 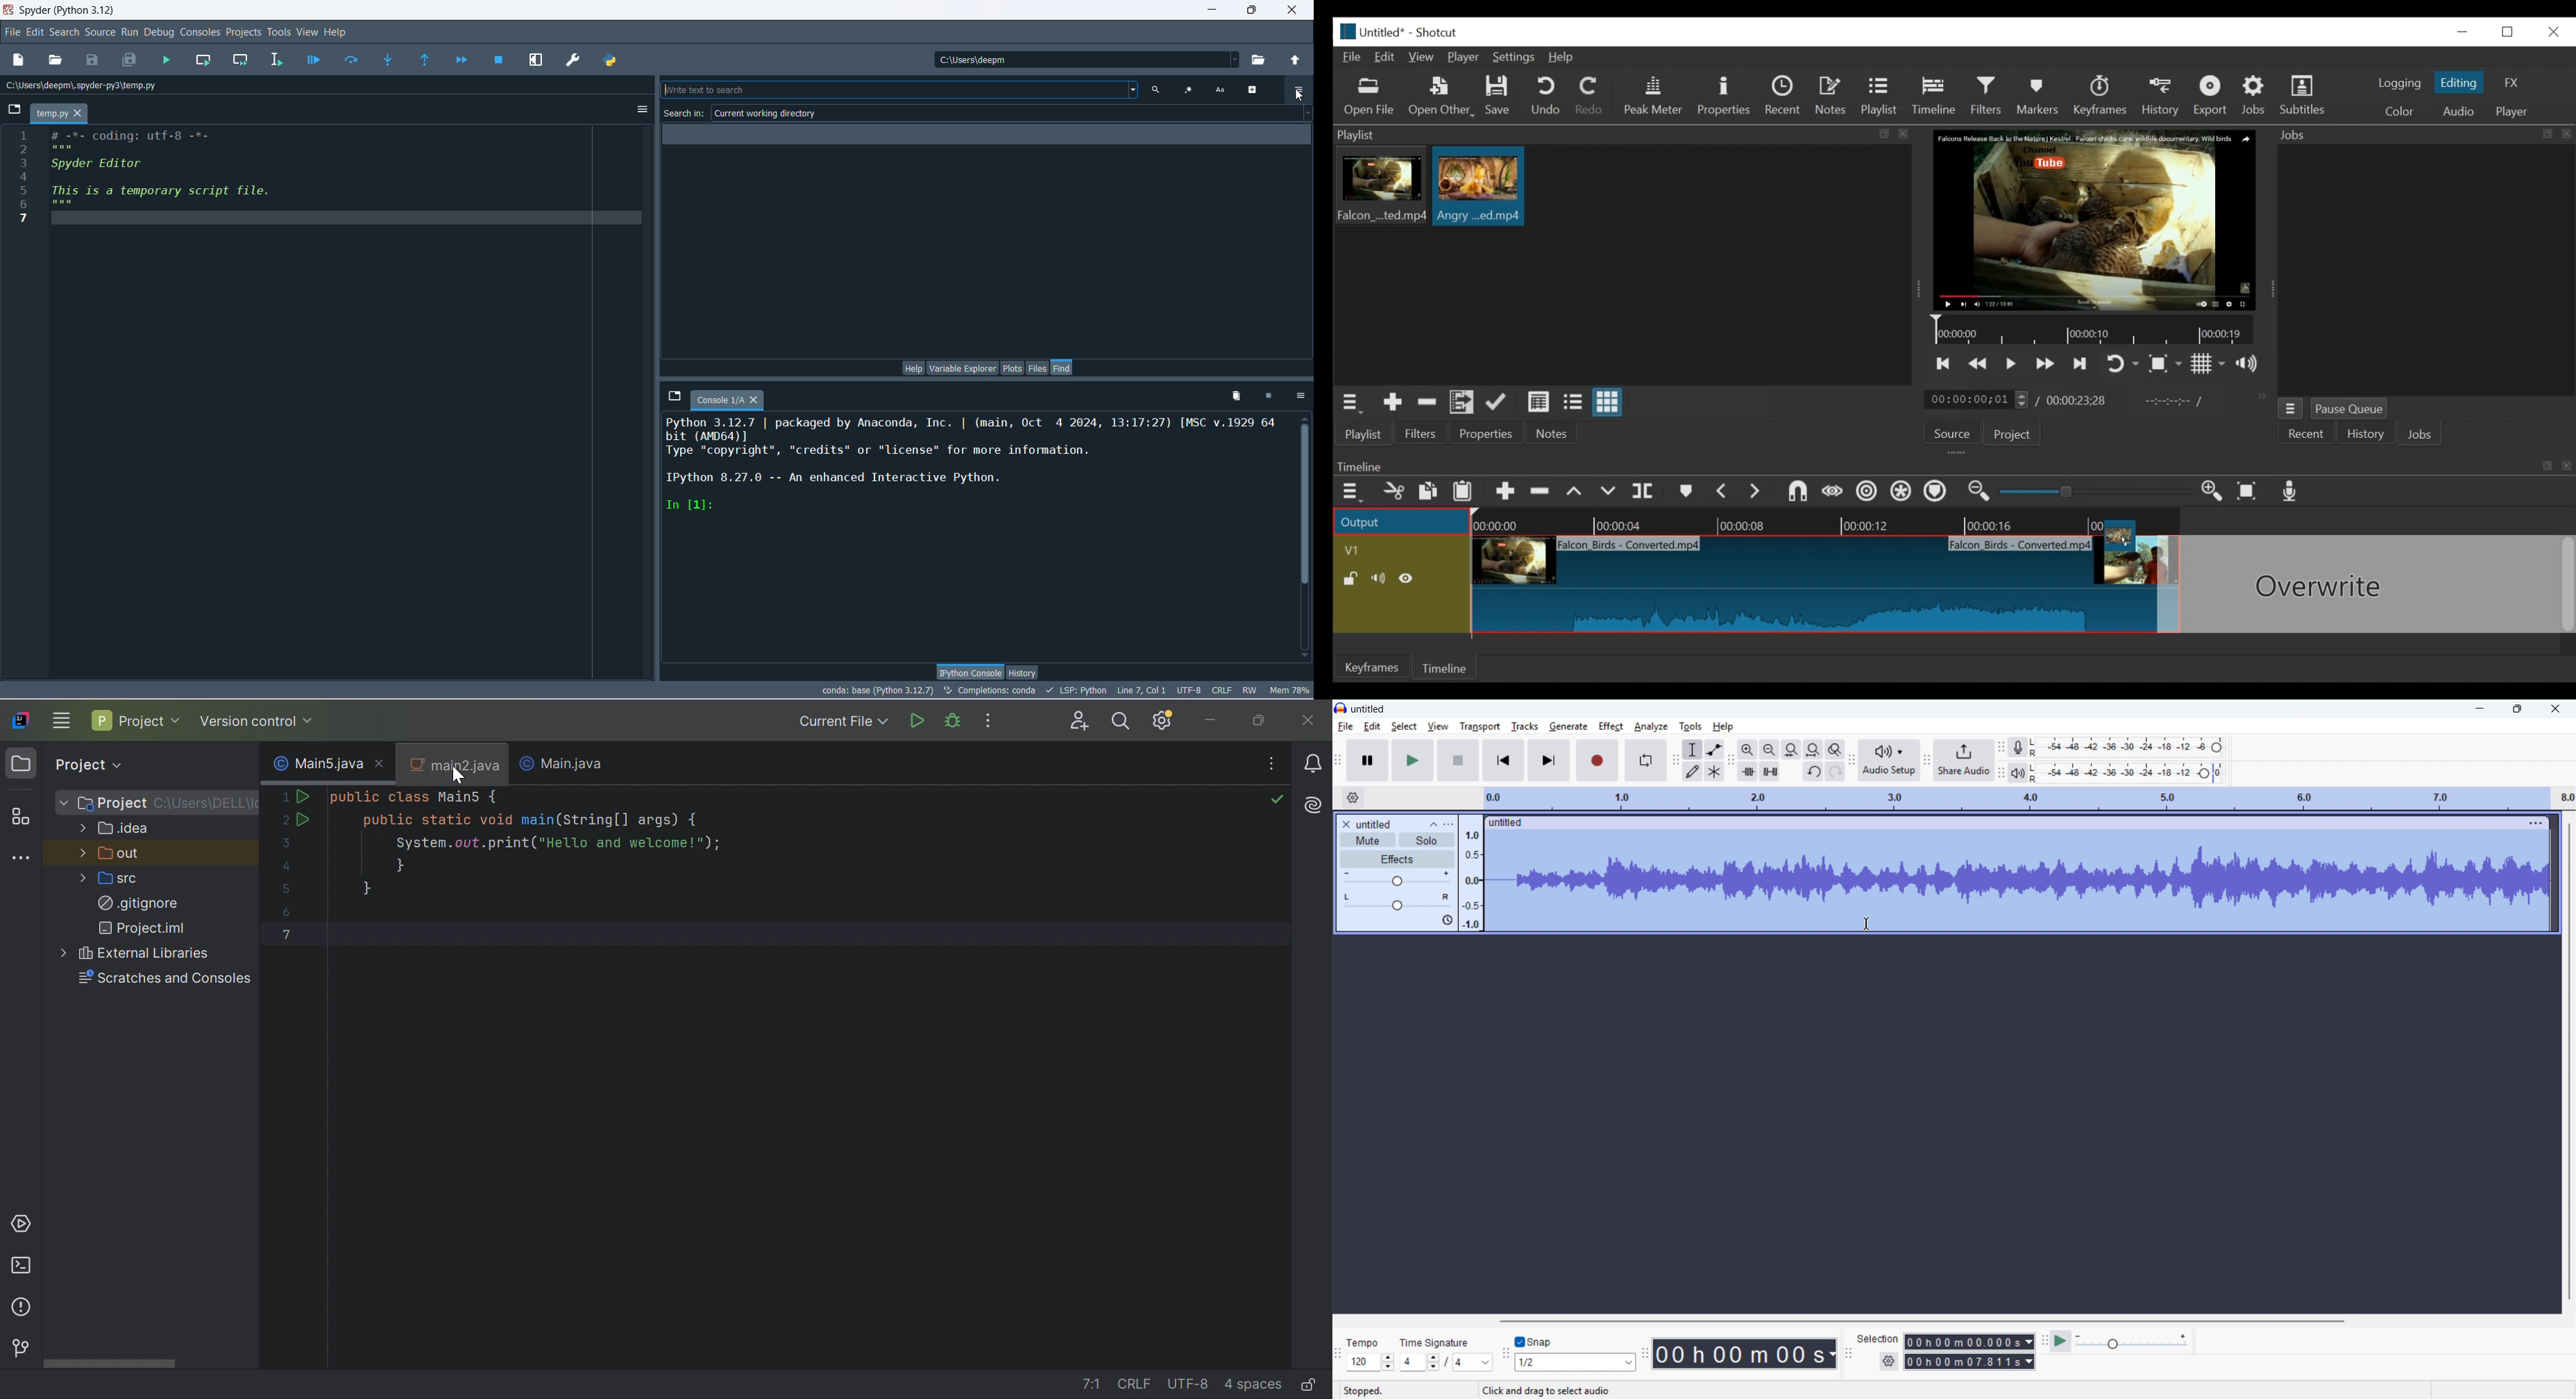 What do you see at coordinates (1499, 405) in the screenshot?
I see `update` at bounding box center [1499, 405].